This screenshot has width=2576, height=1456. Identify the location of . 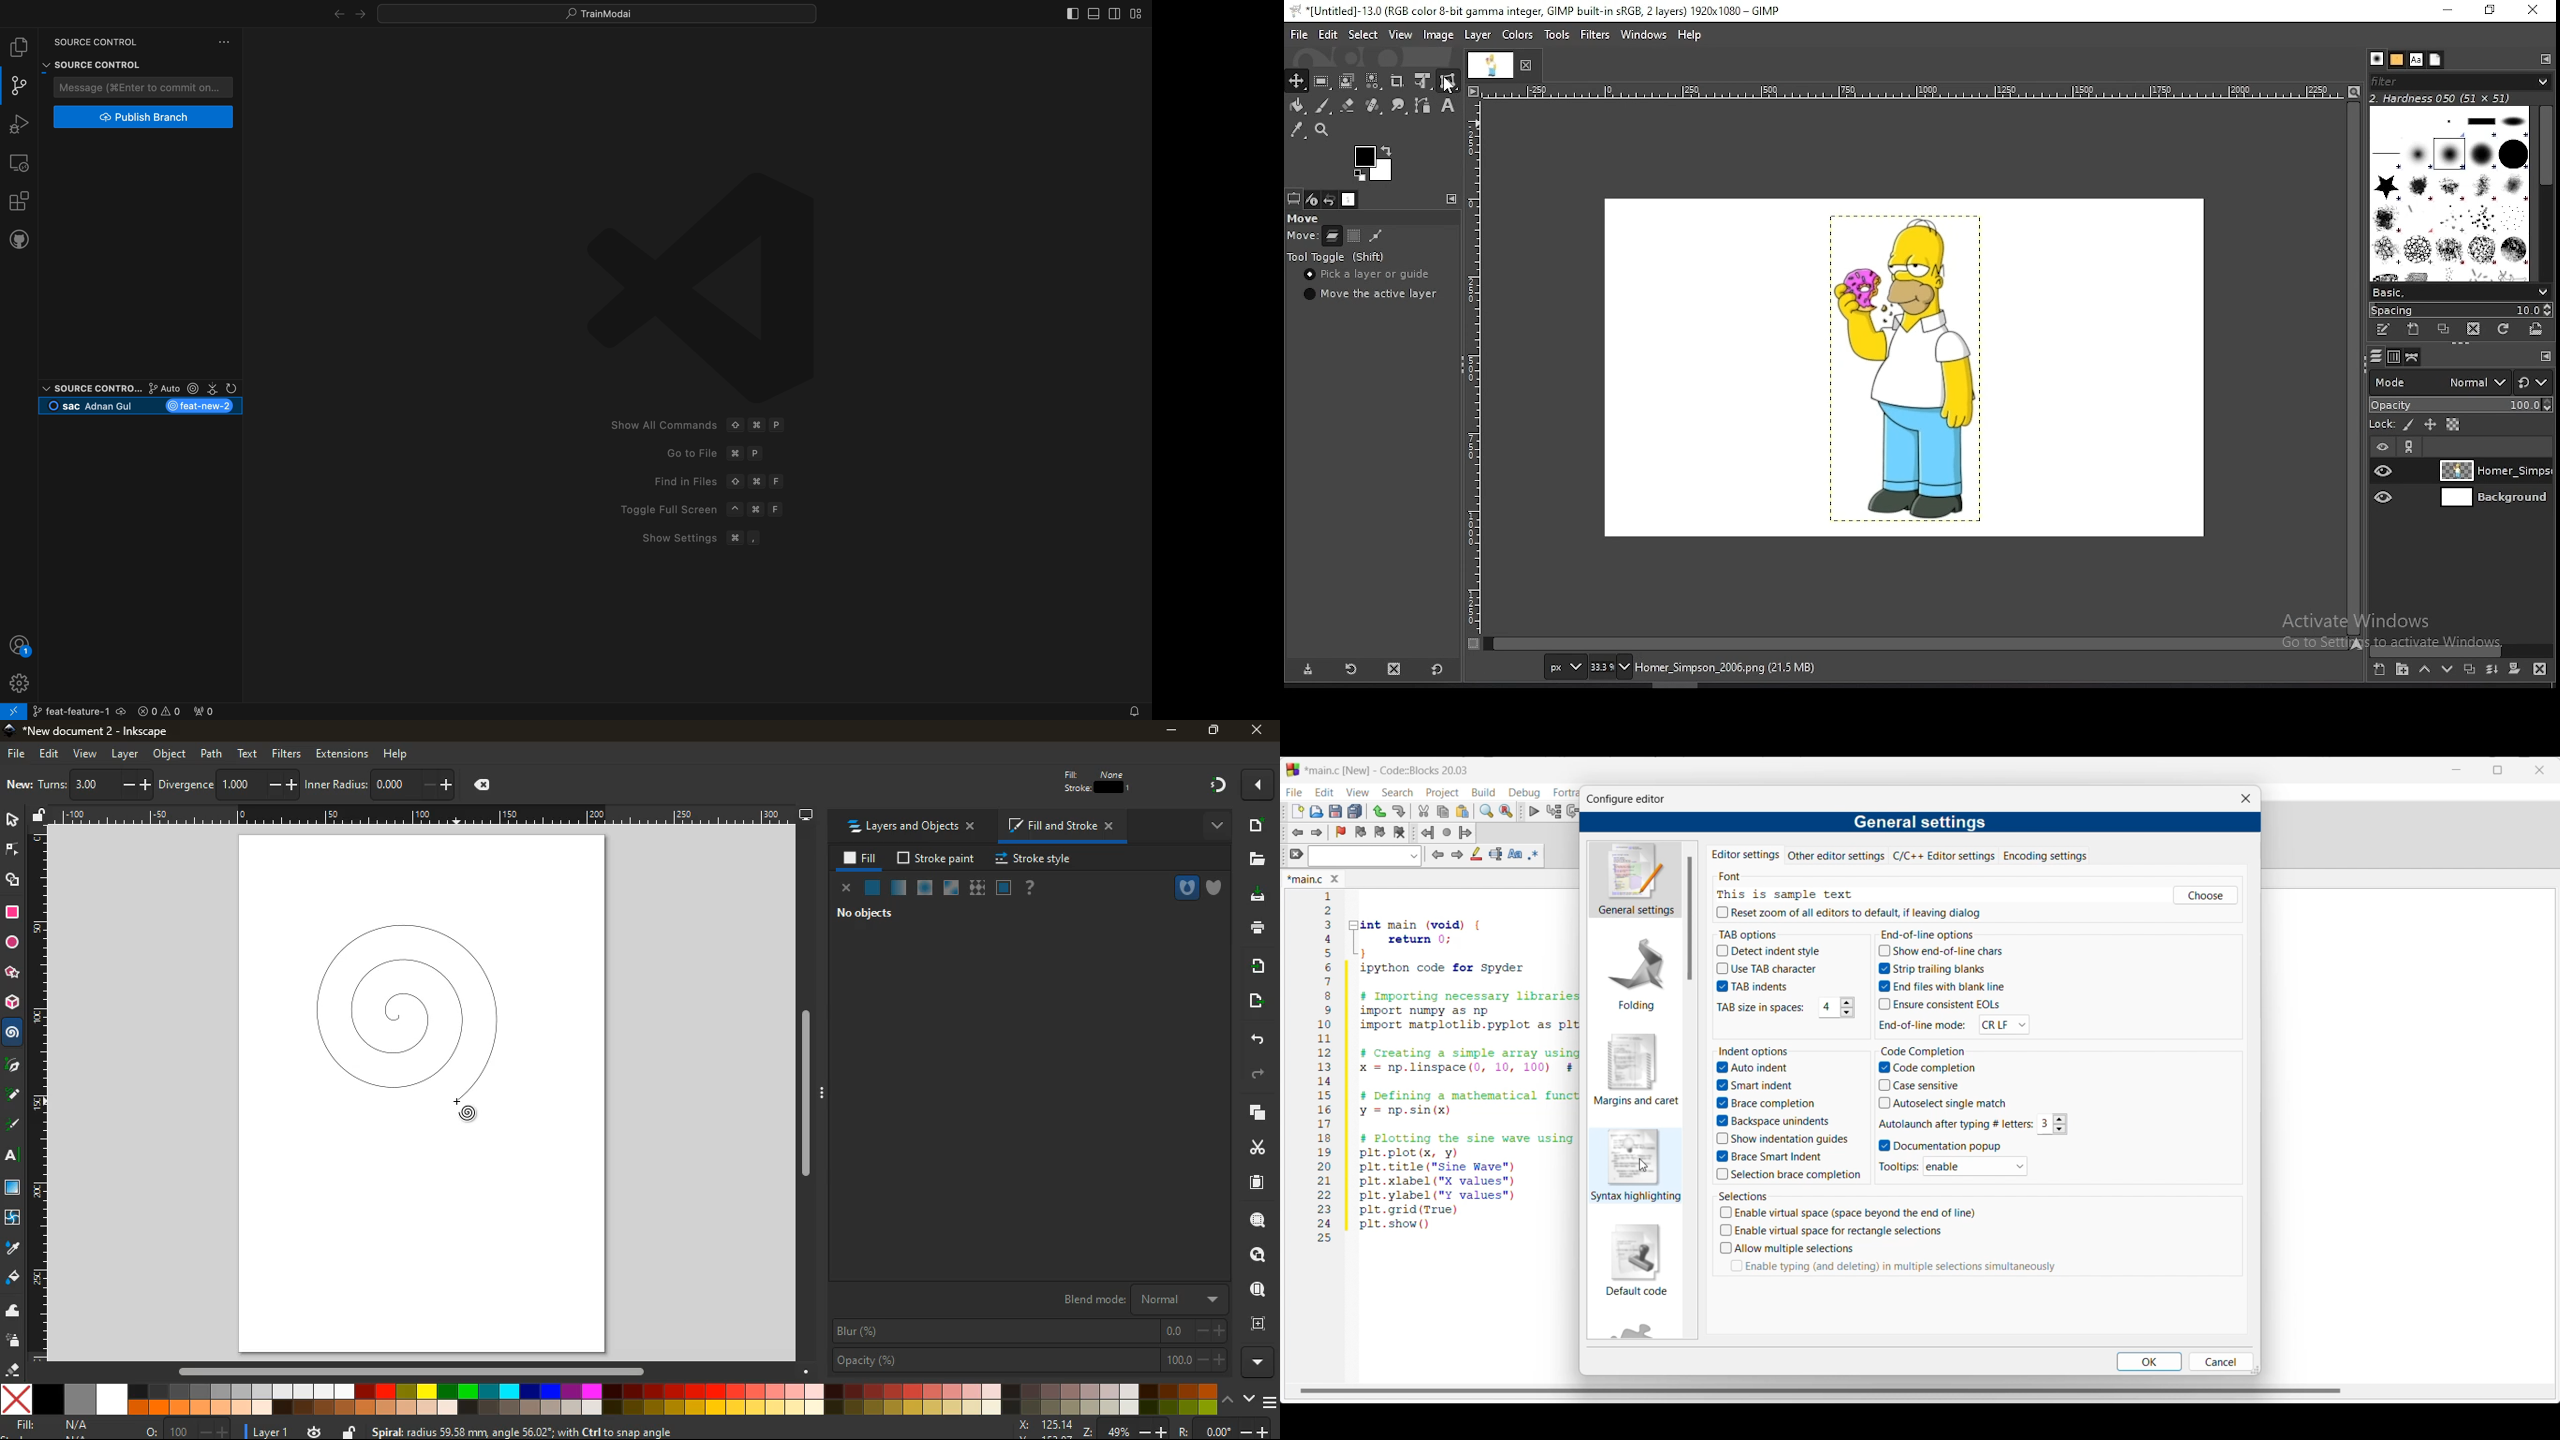
(811, 1098).